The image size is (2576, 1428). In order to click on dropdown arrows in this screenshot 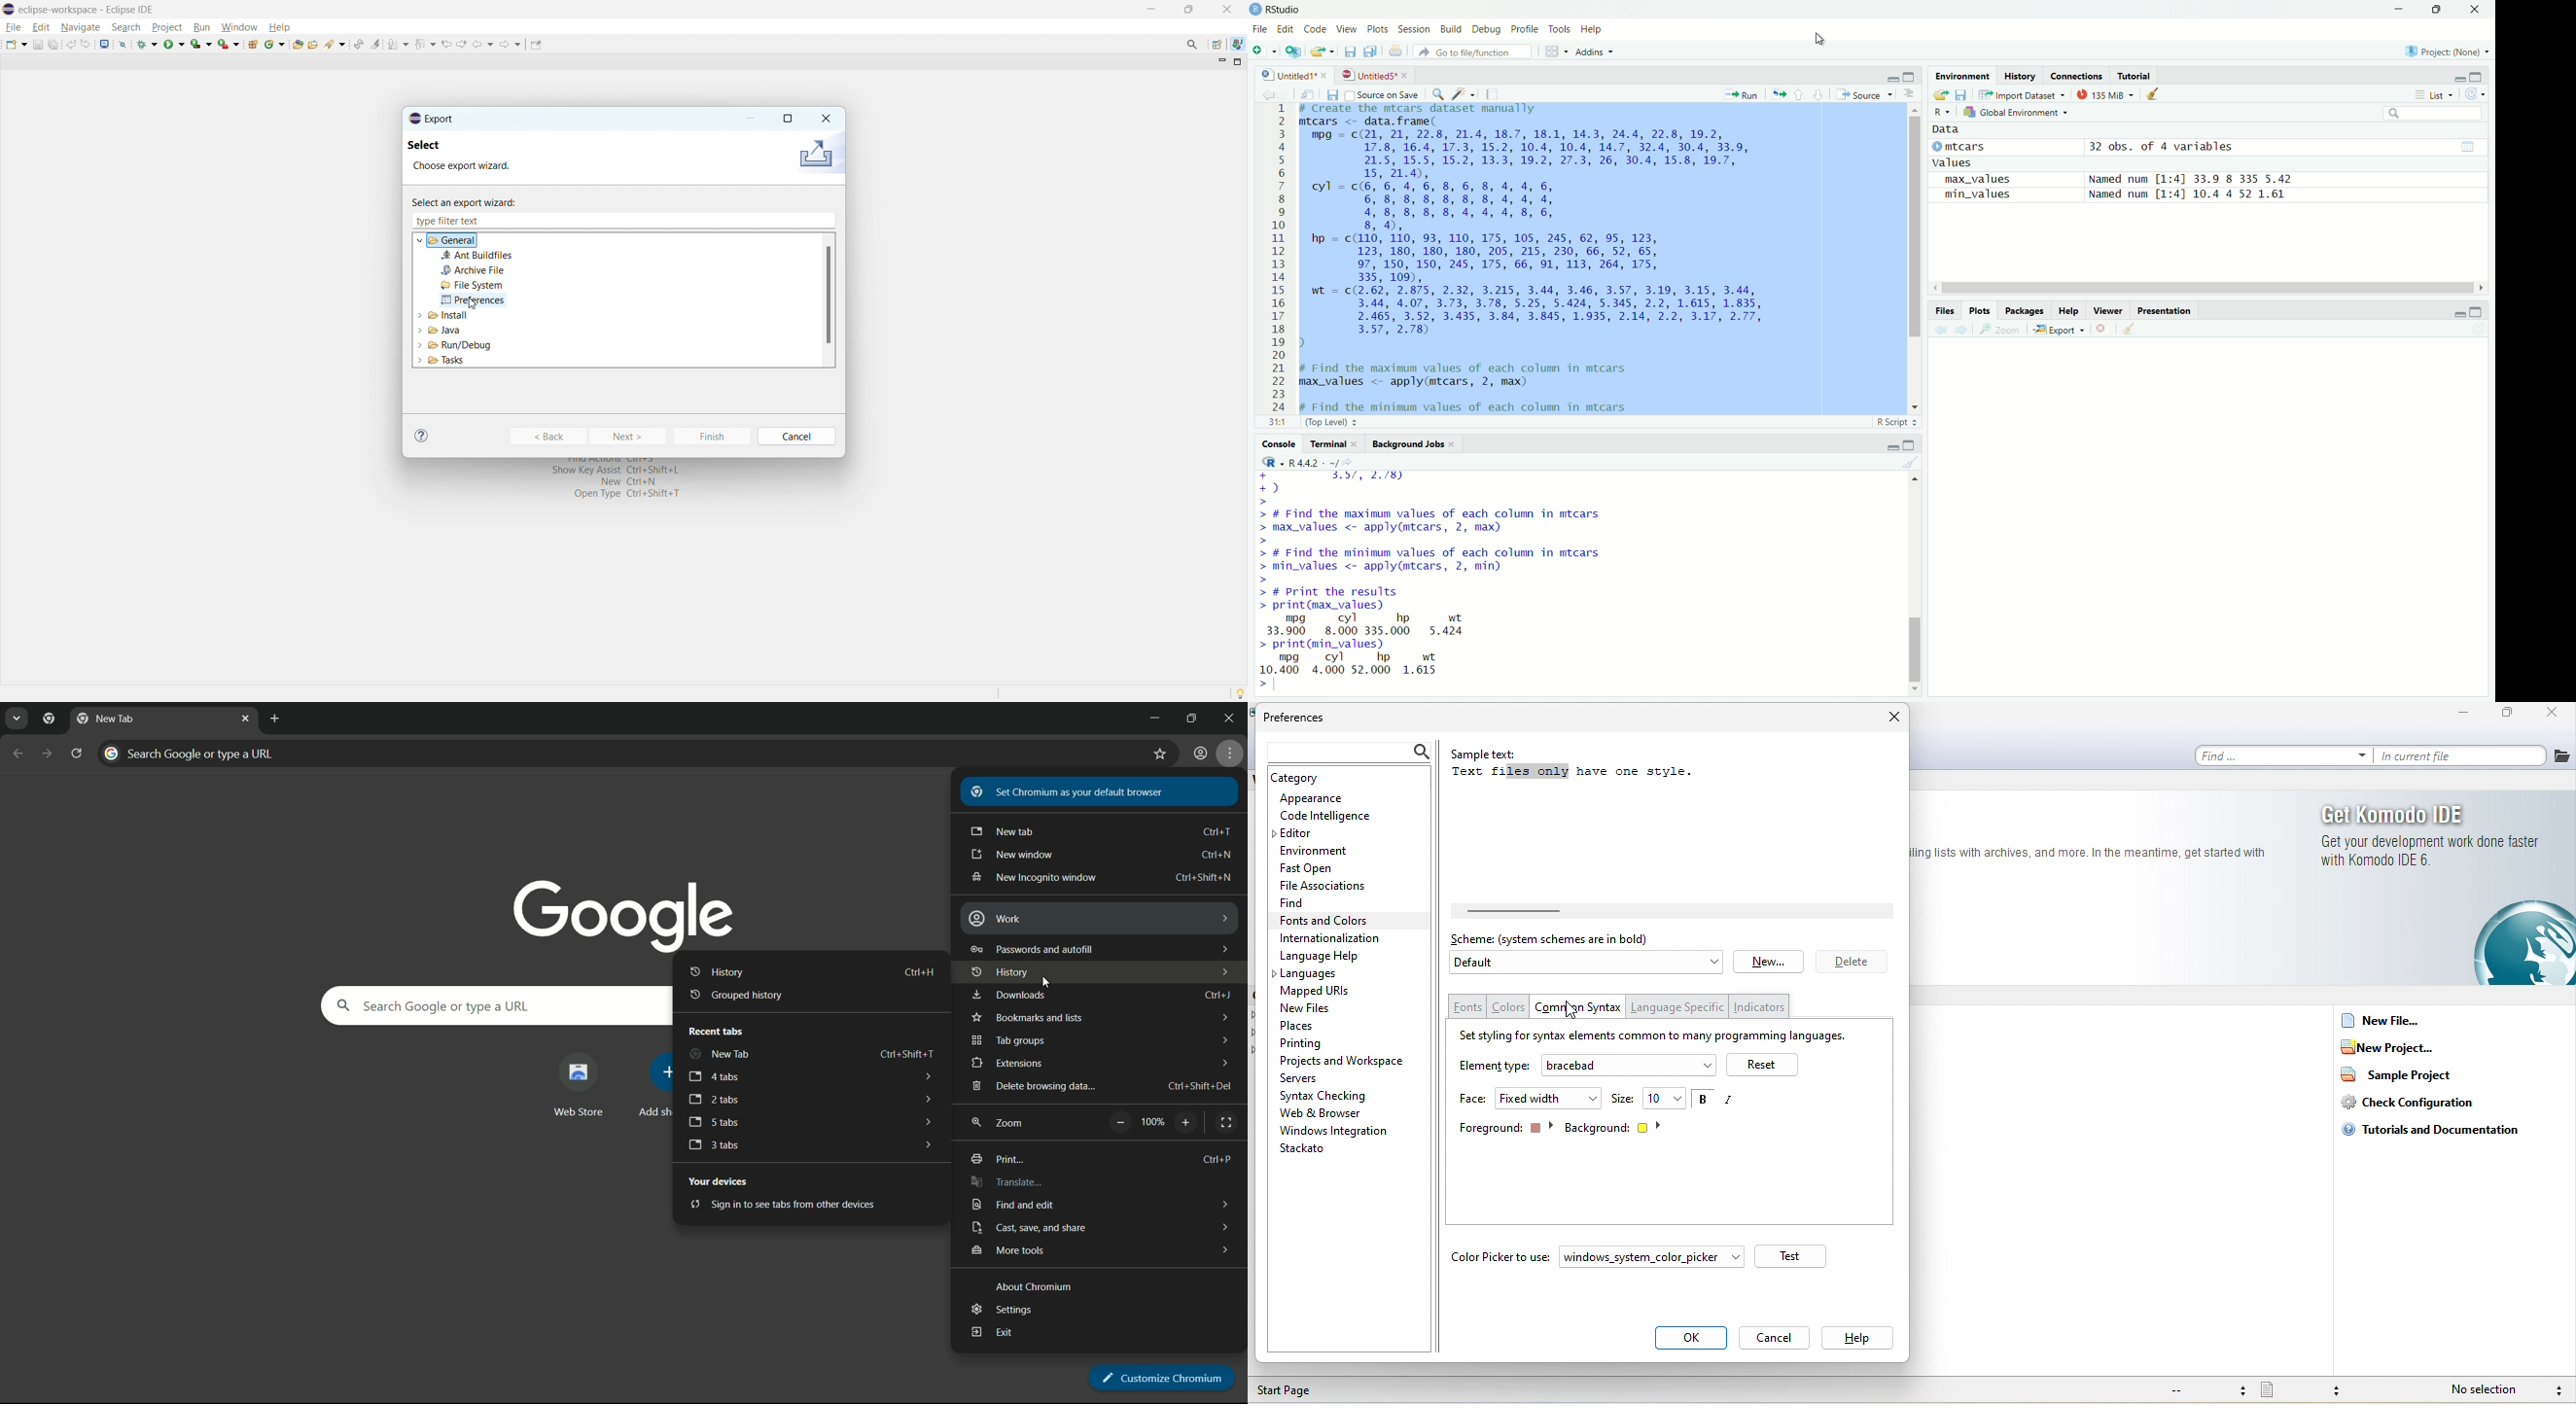, I will do `click(1222, 1039)`.